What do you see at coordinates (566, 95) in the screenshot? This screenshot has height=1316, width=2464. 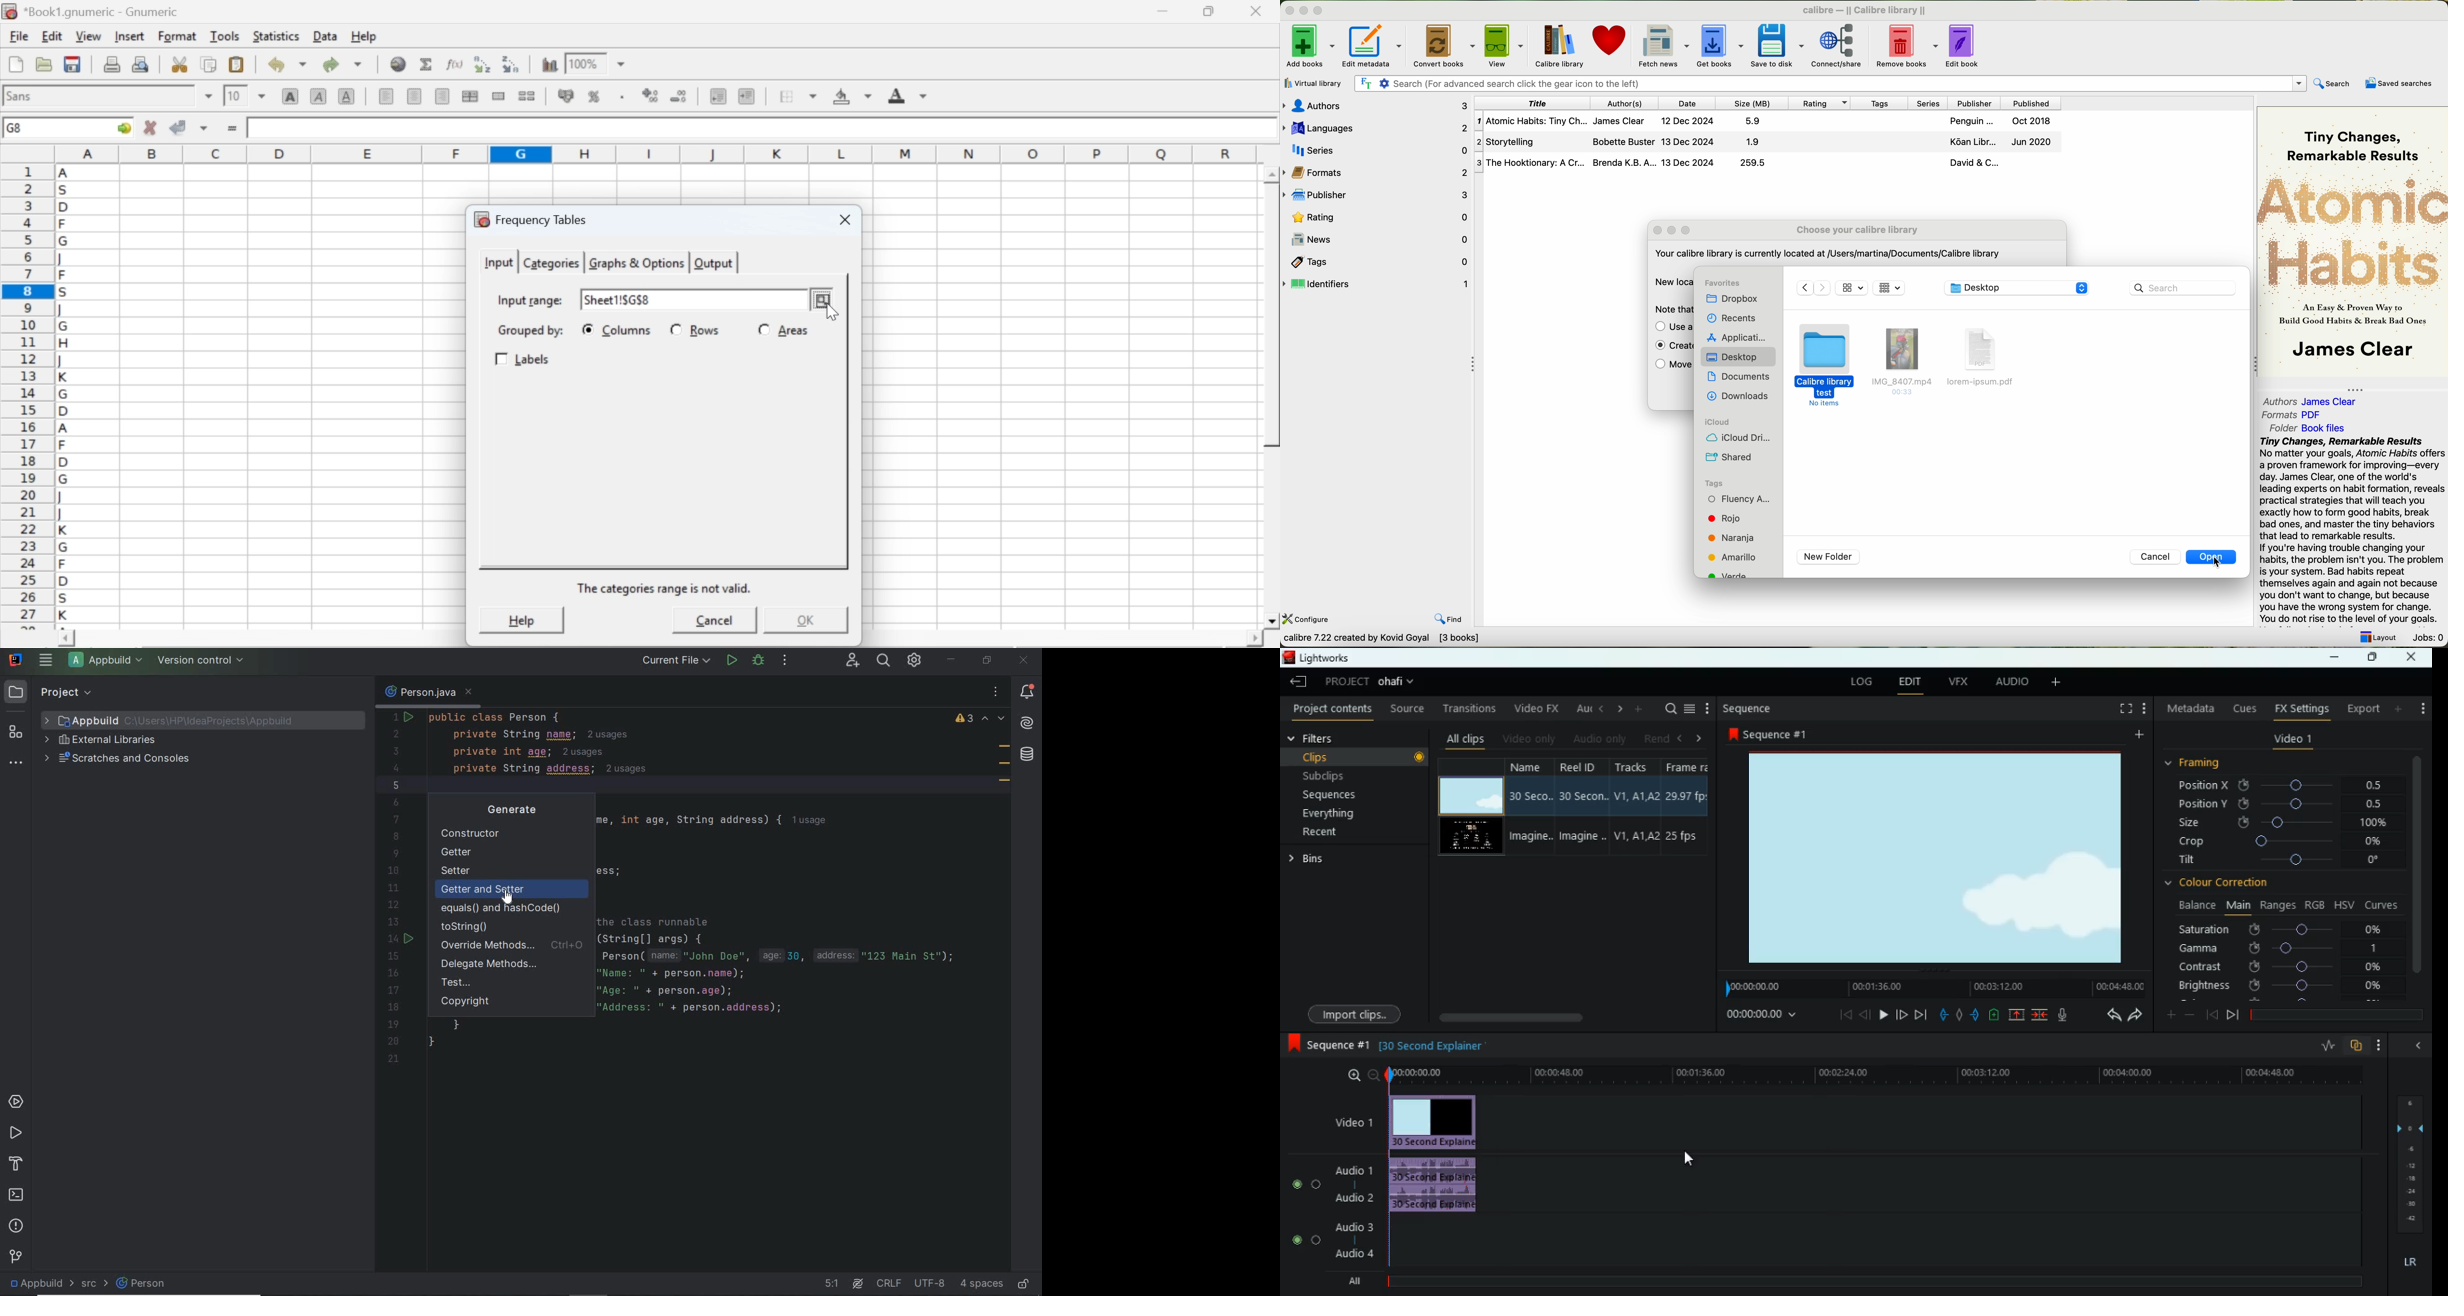 I see `format selection as accounting` at bounding box center [566, 95].